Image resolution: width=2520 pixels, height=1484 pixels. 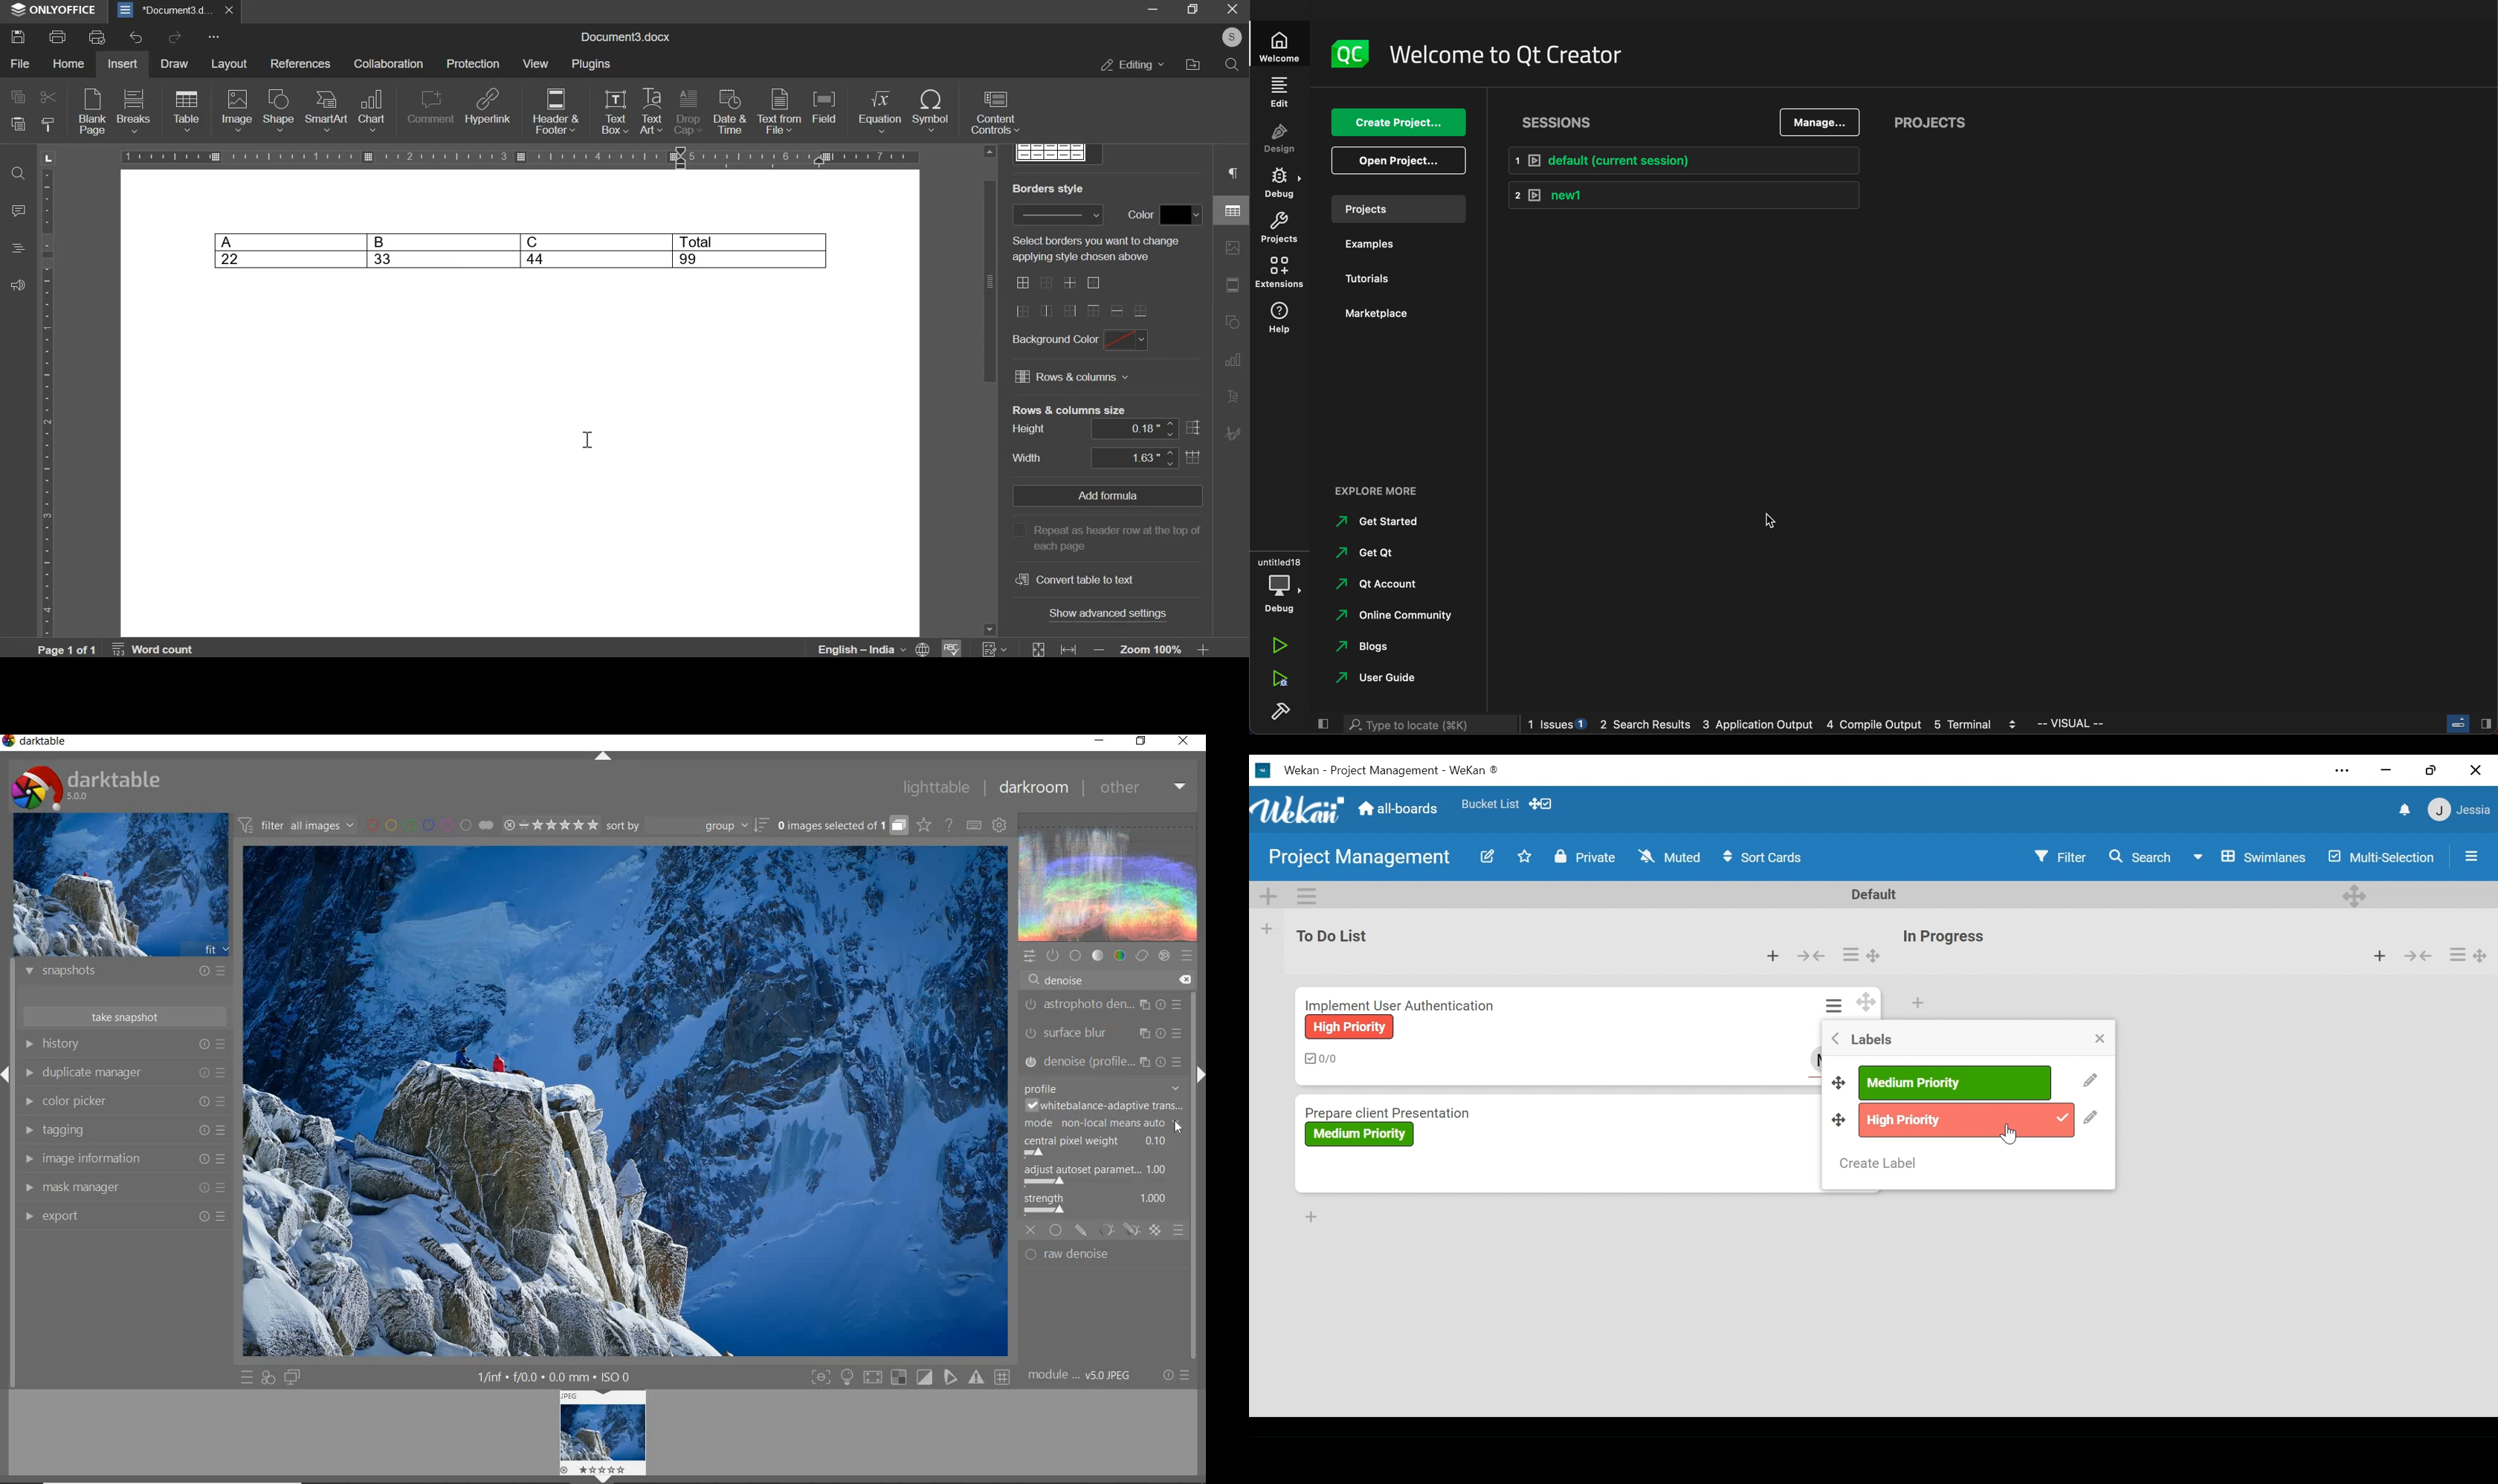 I want to click on UNIFORMLY, so click(x=1056, y=1231).